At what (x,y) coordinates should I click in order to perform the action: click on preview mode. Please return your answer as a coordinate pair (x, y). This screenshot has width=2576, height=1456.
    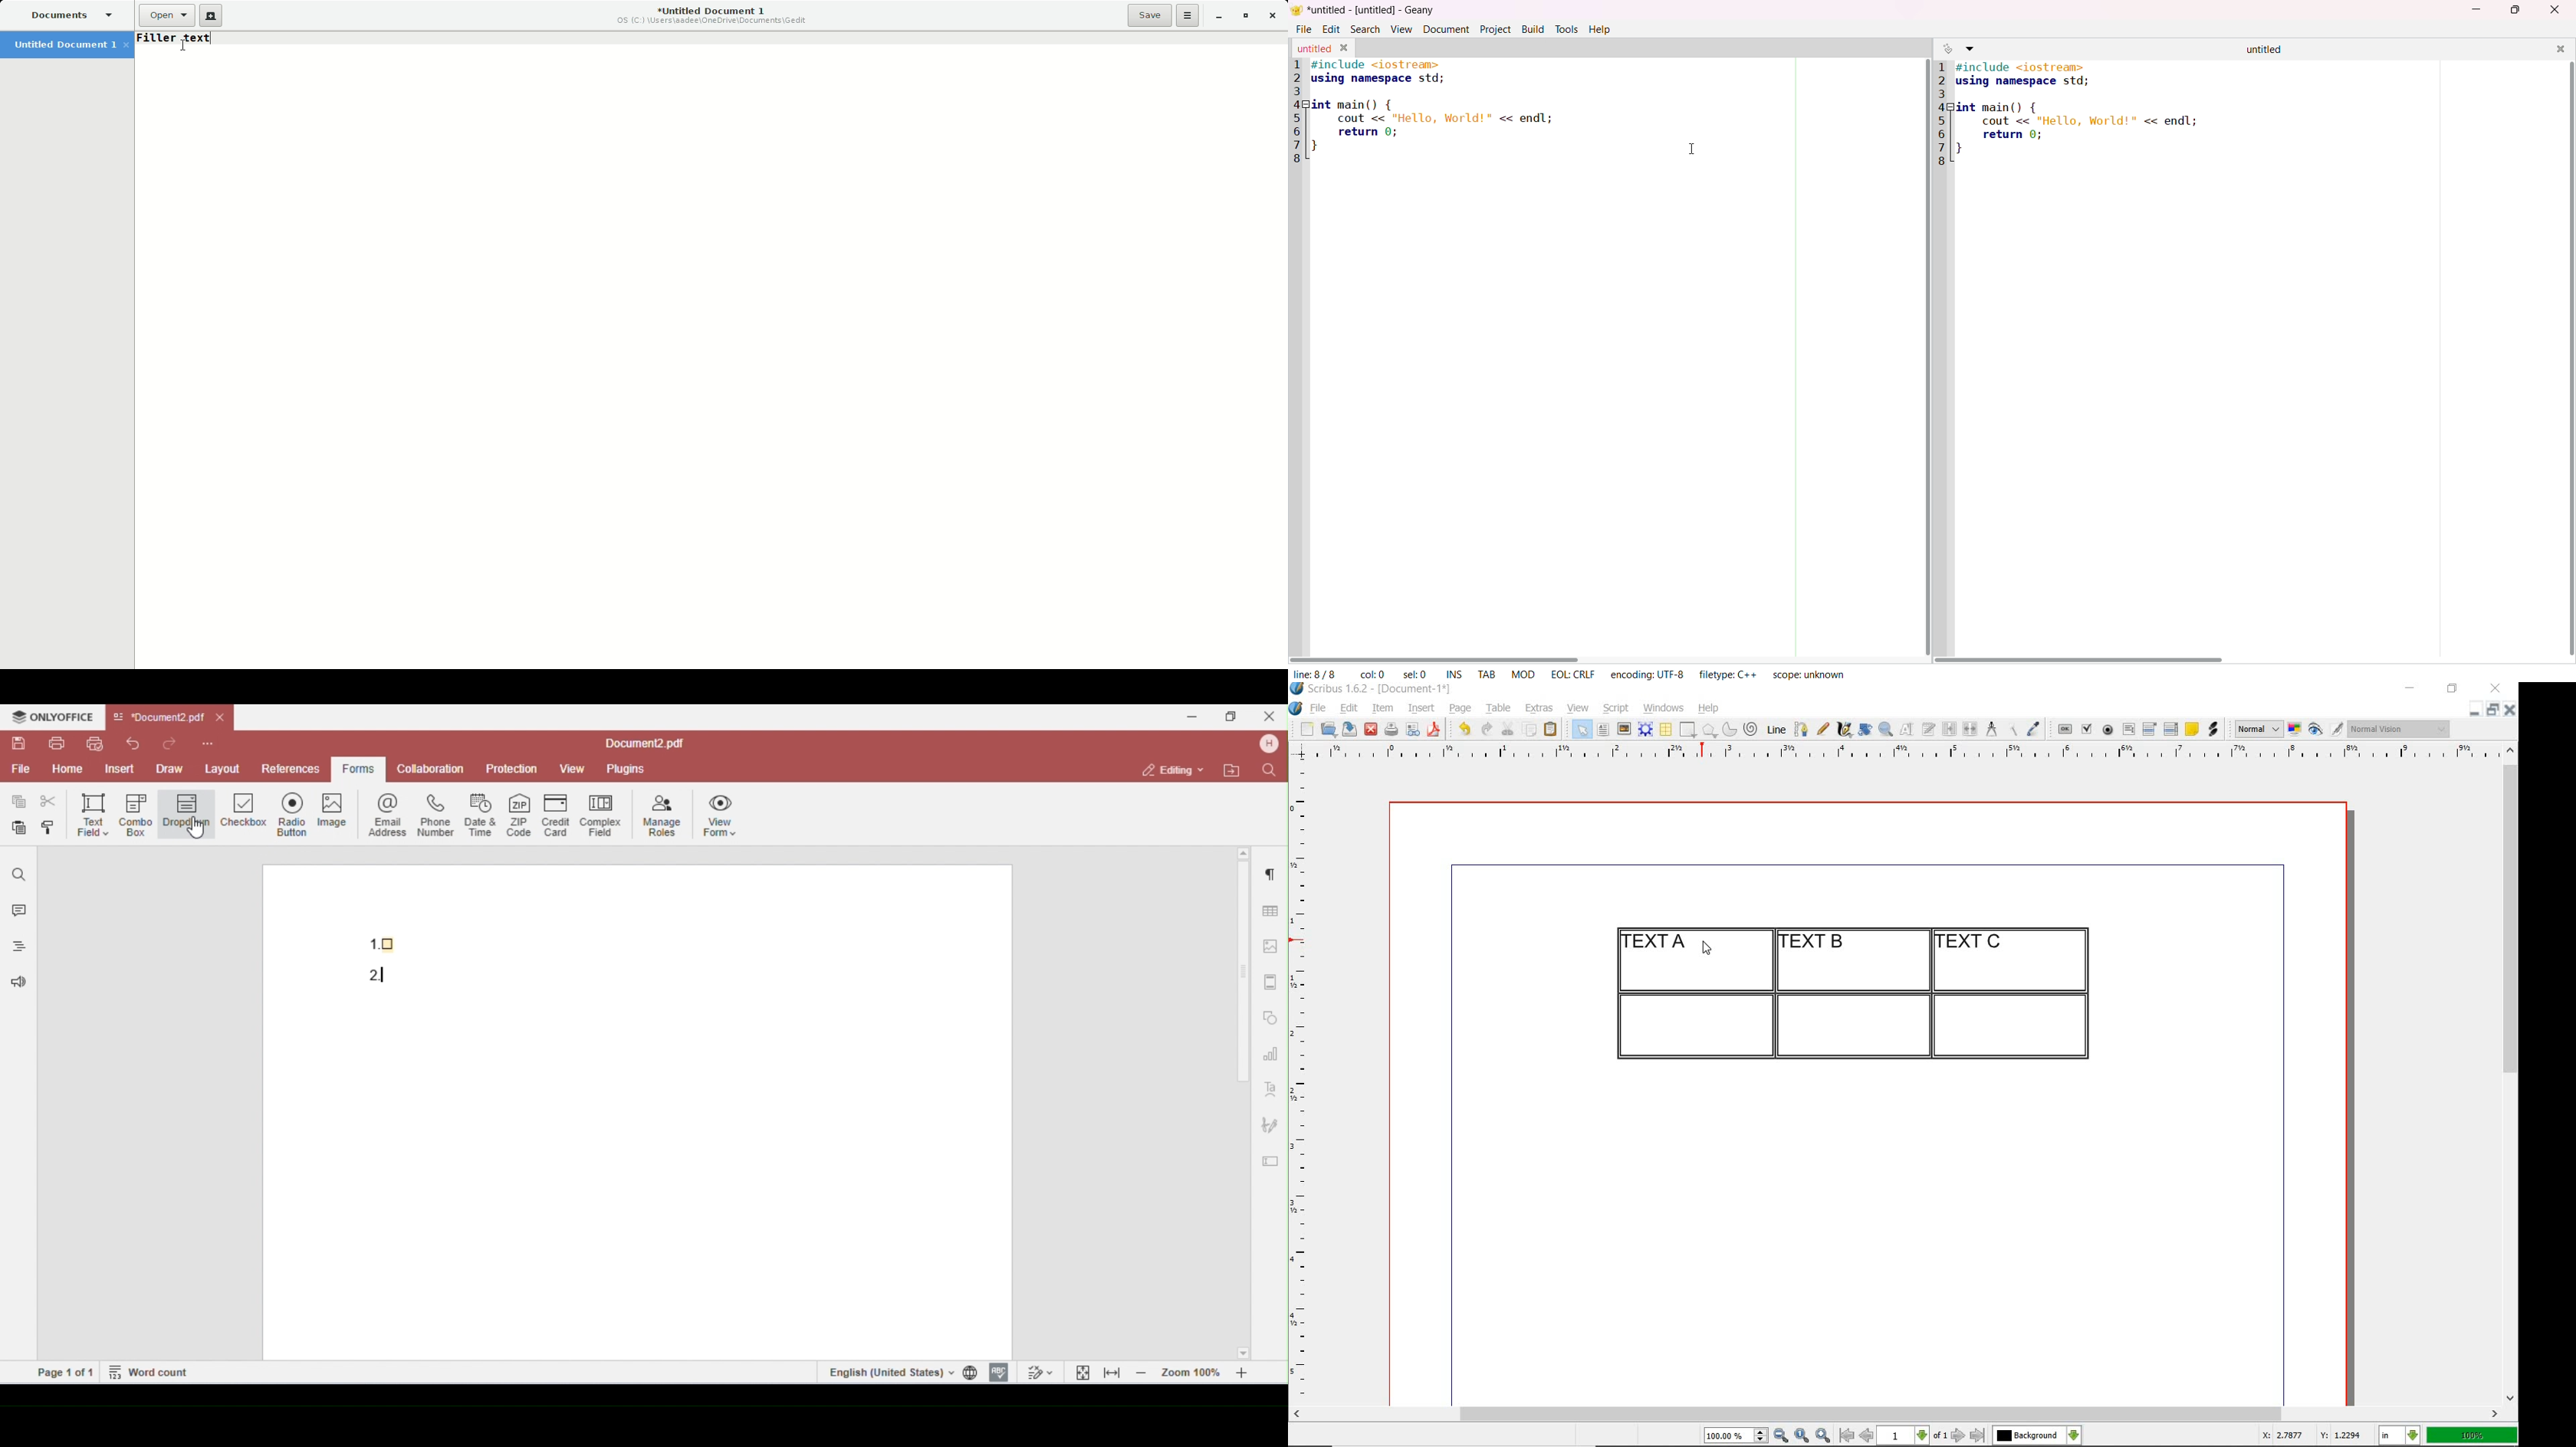
    Looking at the image, I should click on (2326, 730).